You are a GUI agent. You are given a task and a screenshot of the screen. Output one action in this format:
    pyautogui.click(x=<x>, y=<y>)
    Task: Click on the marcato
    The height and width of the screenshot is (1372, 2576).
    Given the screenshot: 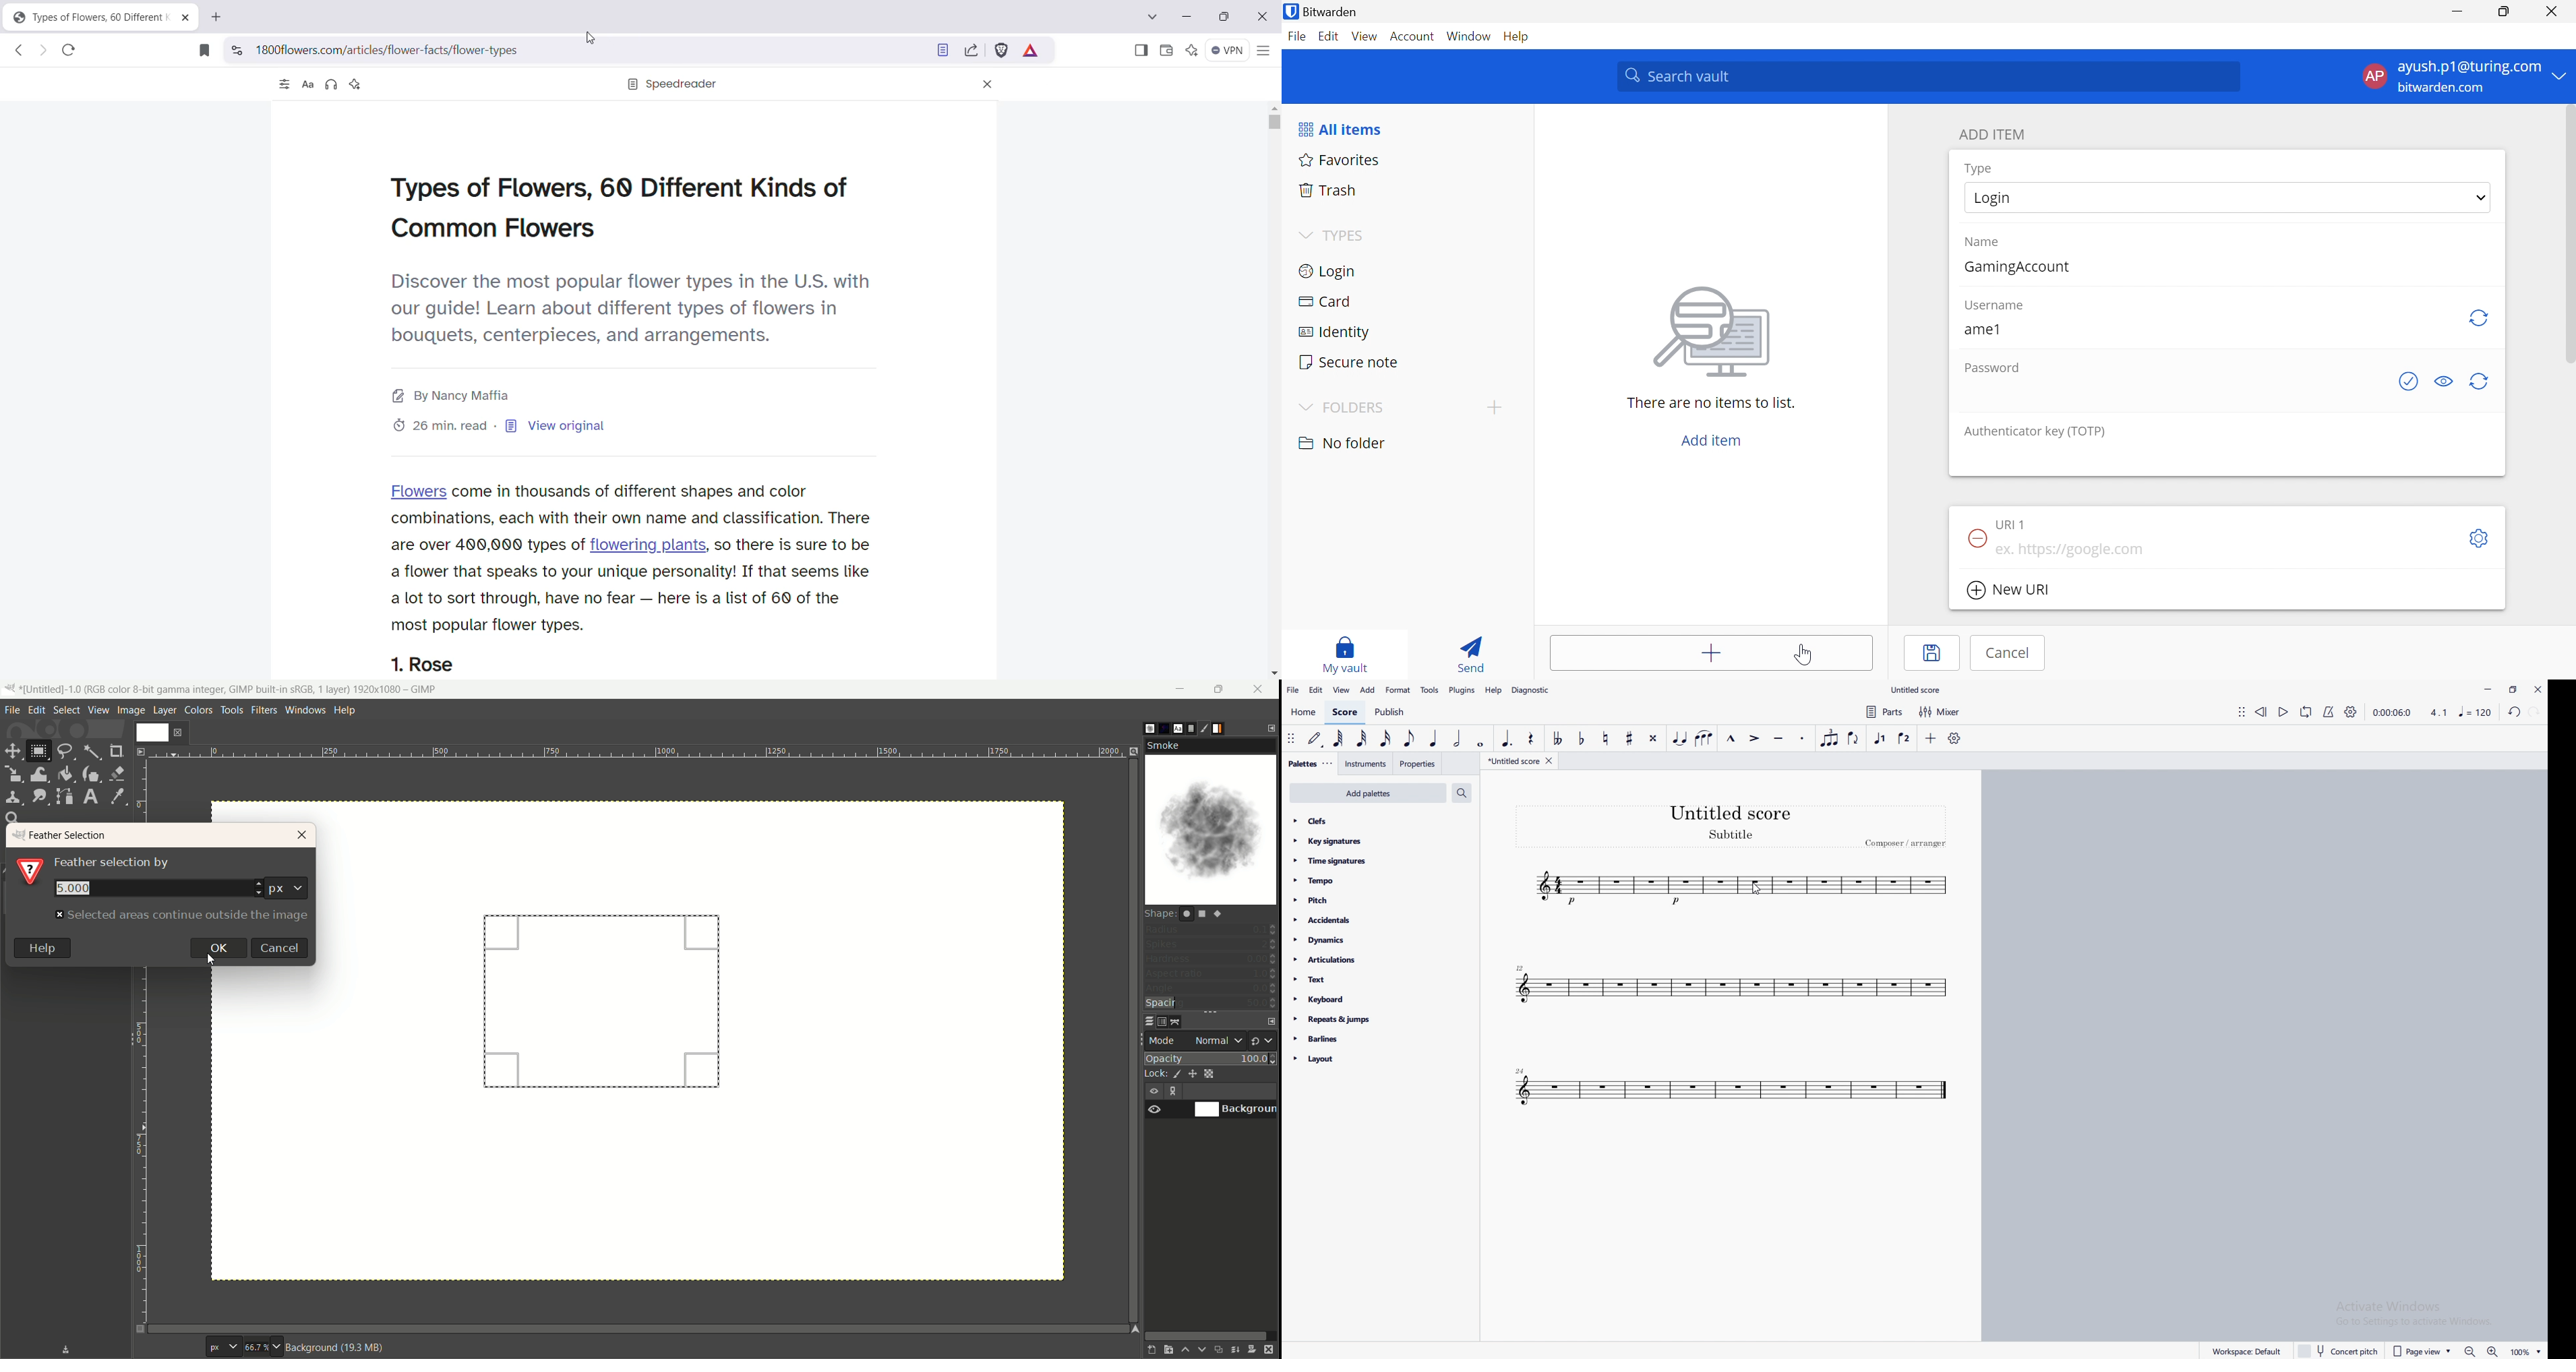 What is the action you would take?
    pyautogui.click(x=1732, y=737)
    